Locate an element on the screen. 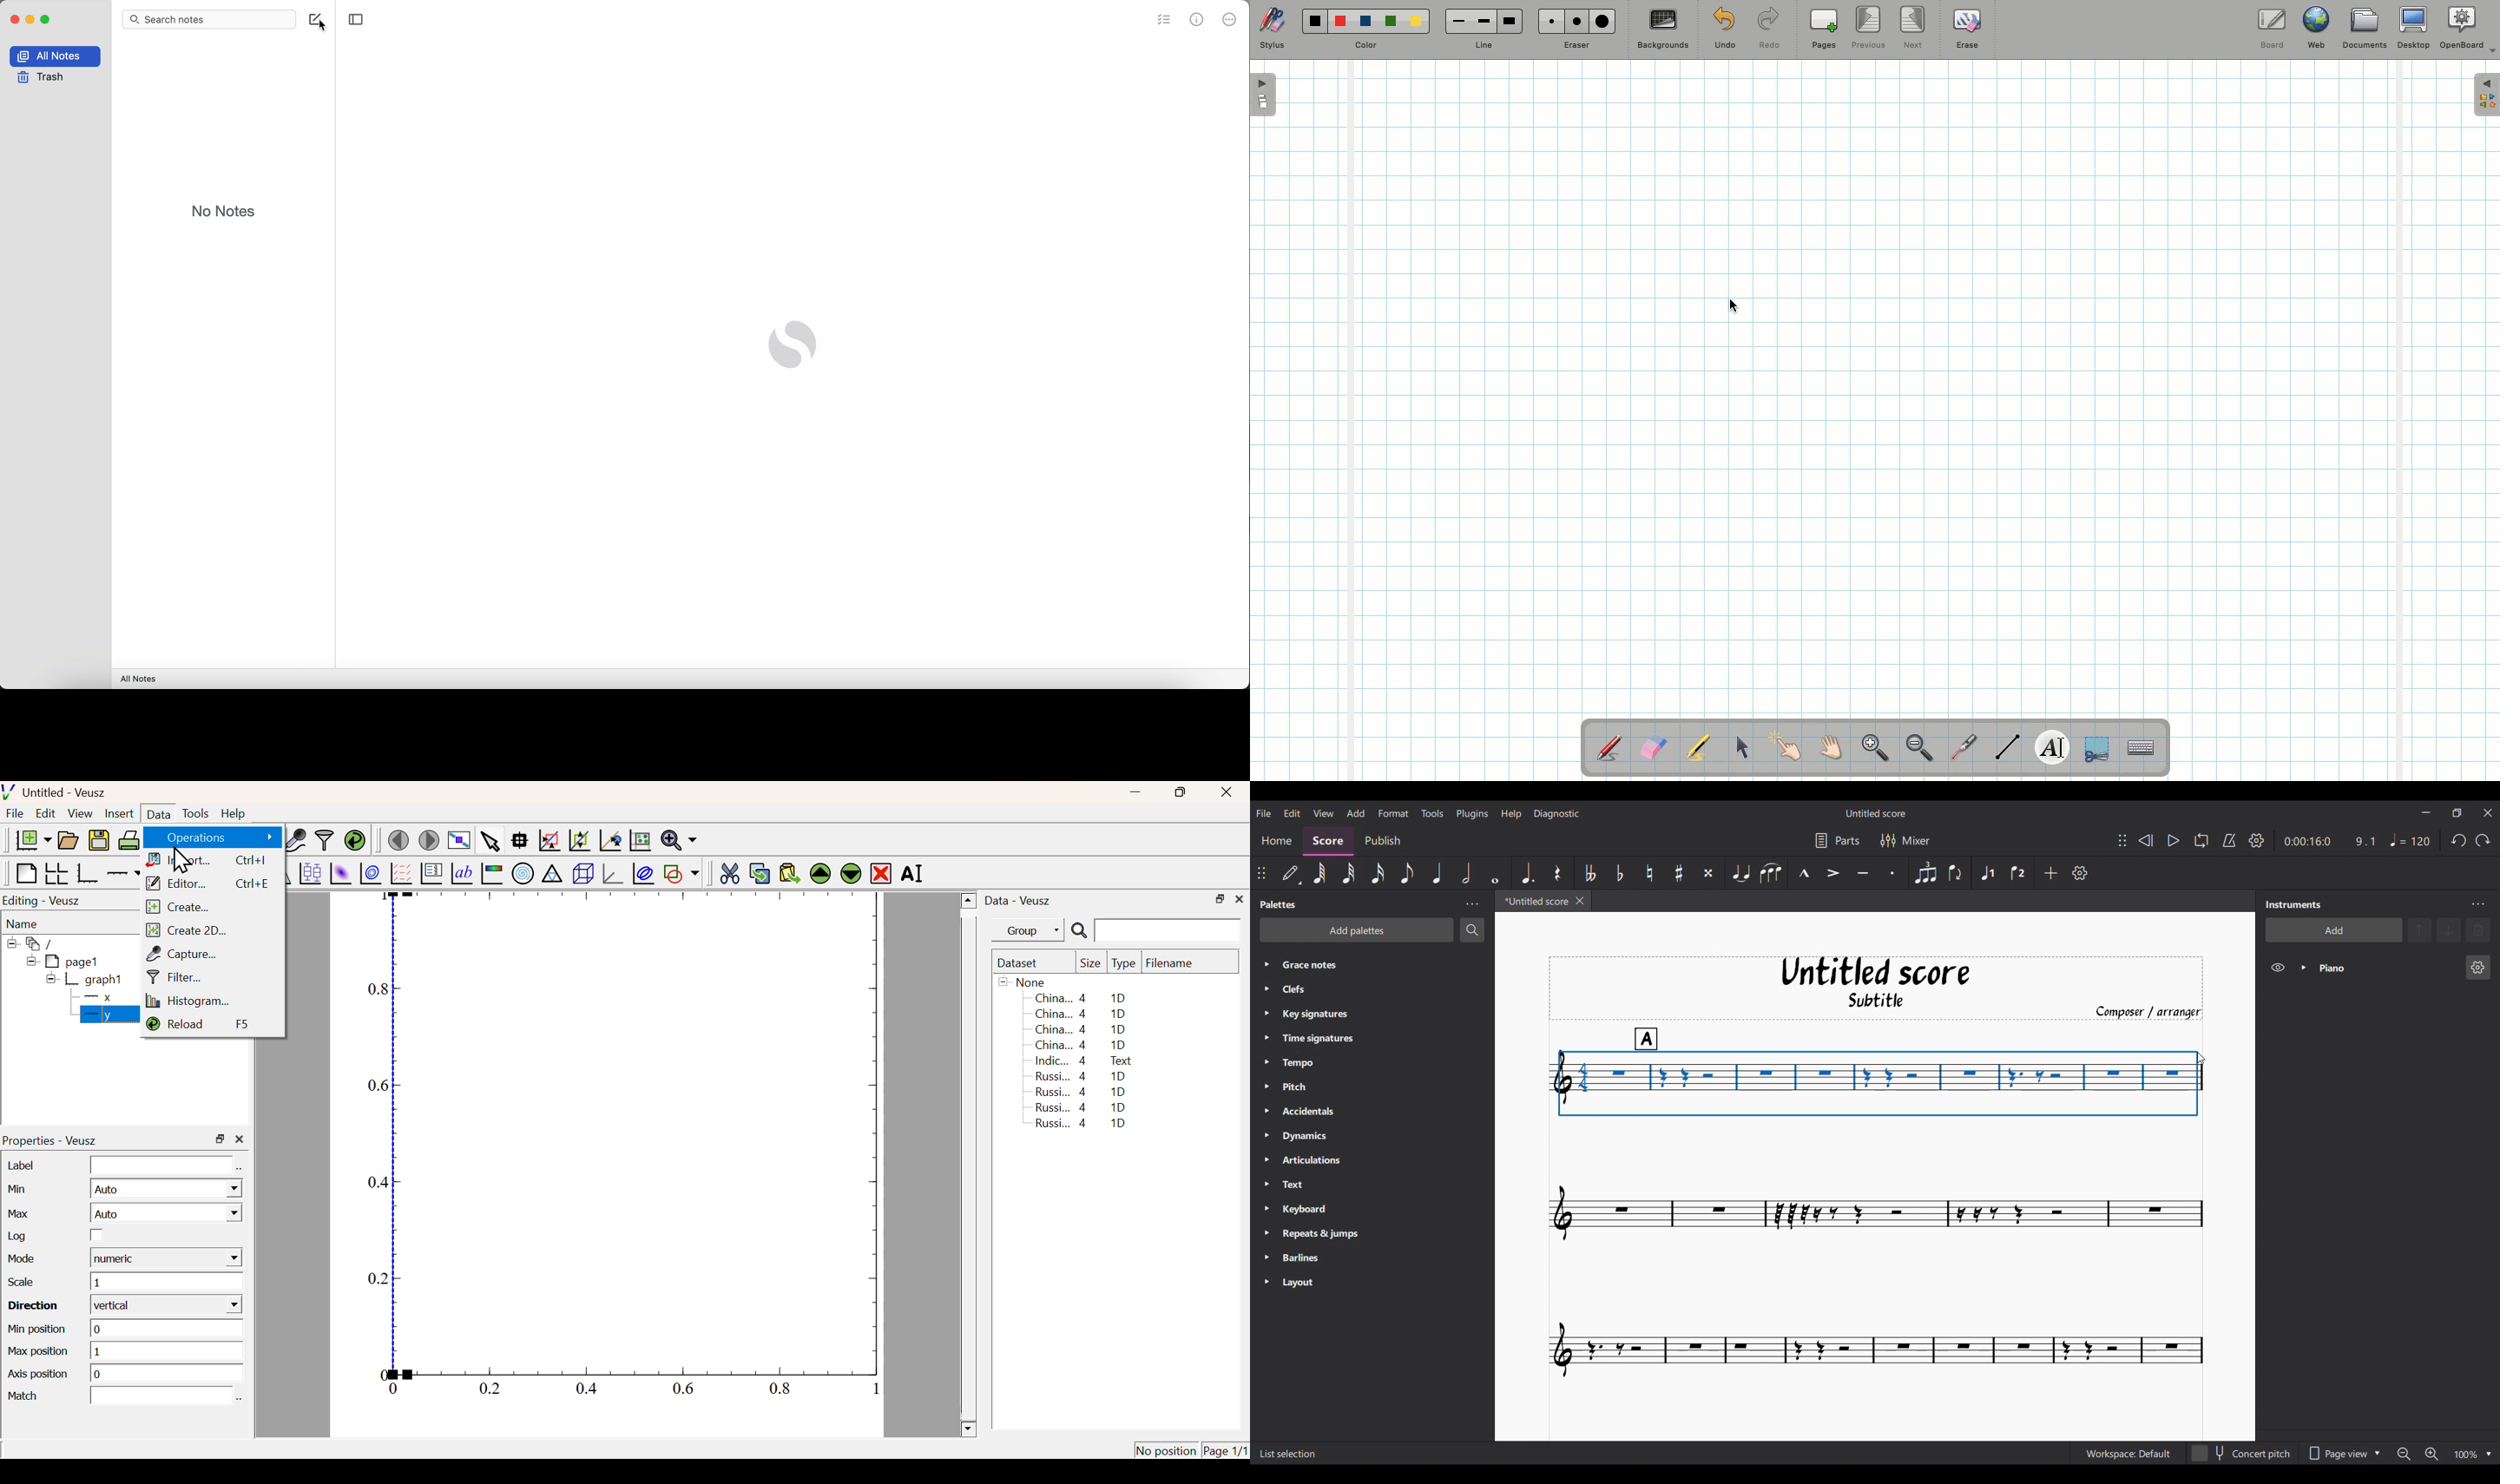  Backgrounds is located at coordinates (1662, 30).